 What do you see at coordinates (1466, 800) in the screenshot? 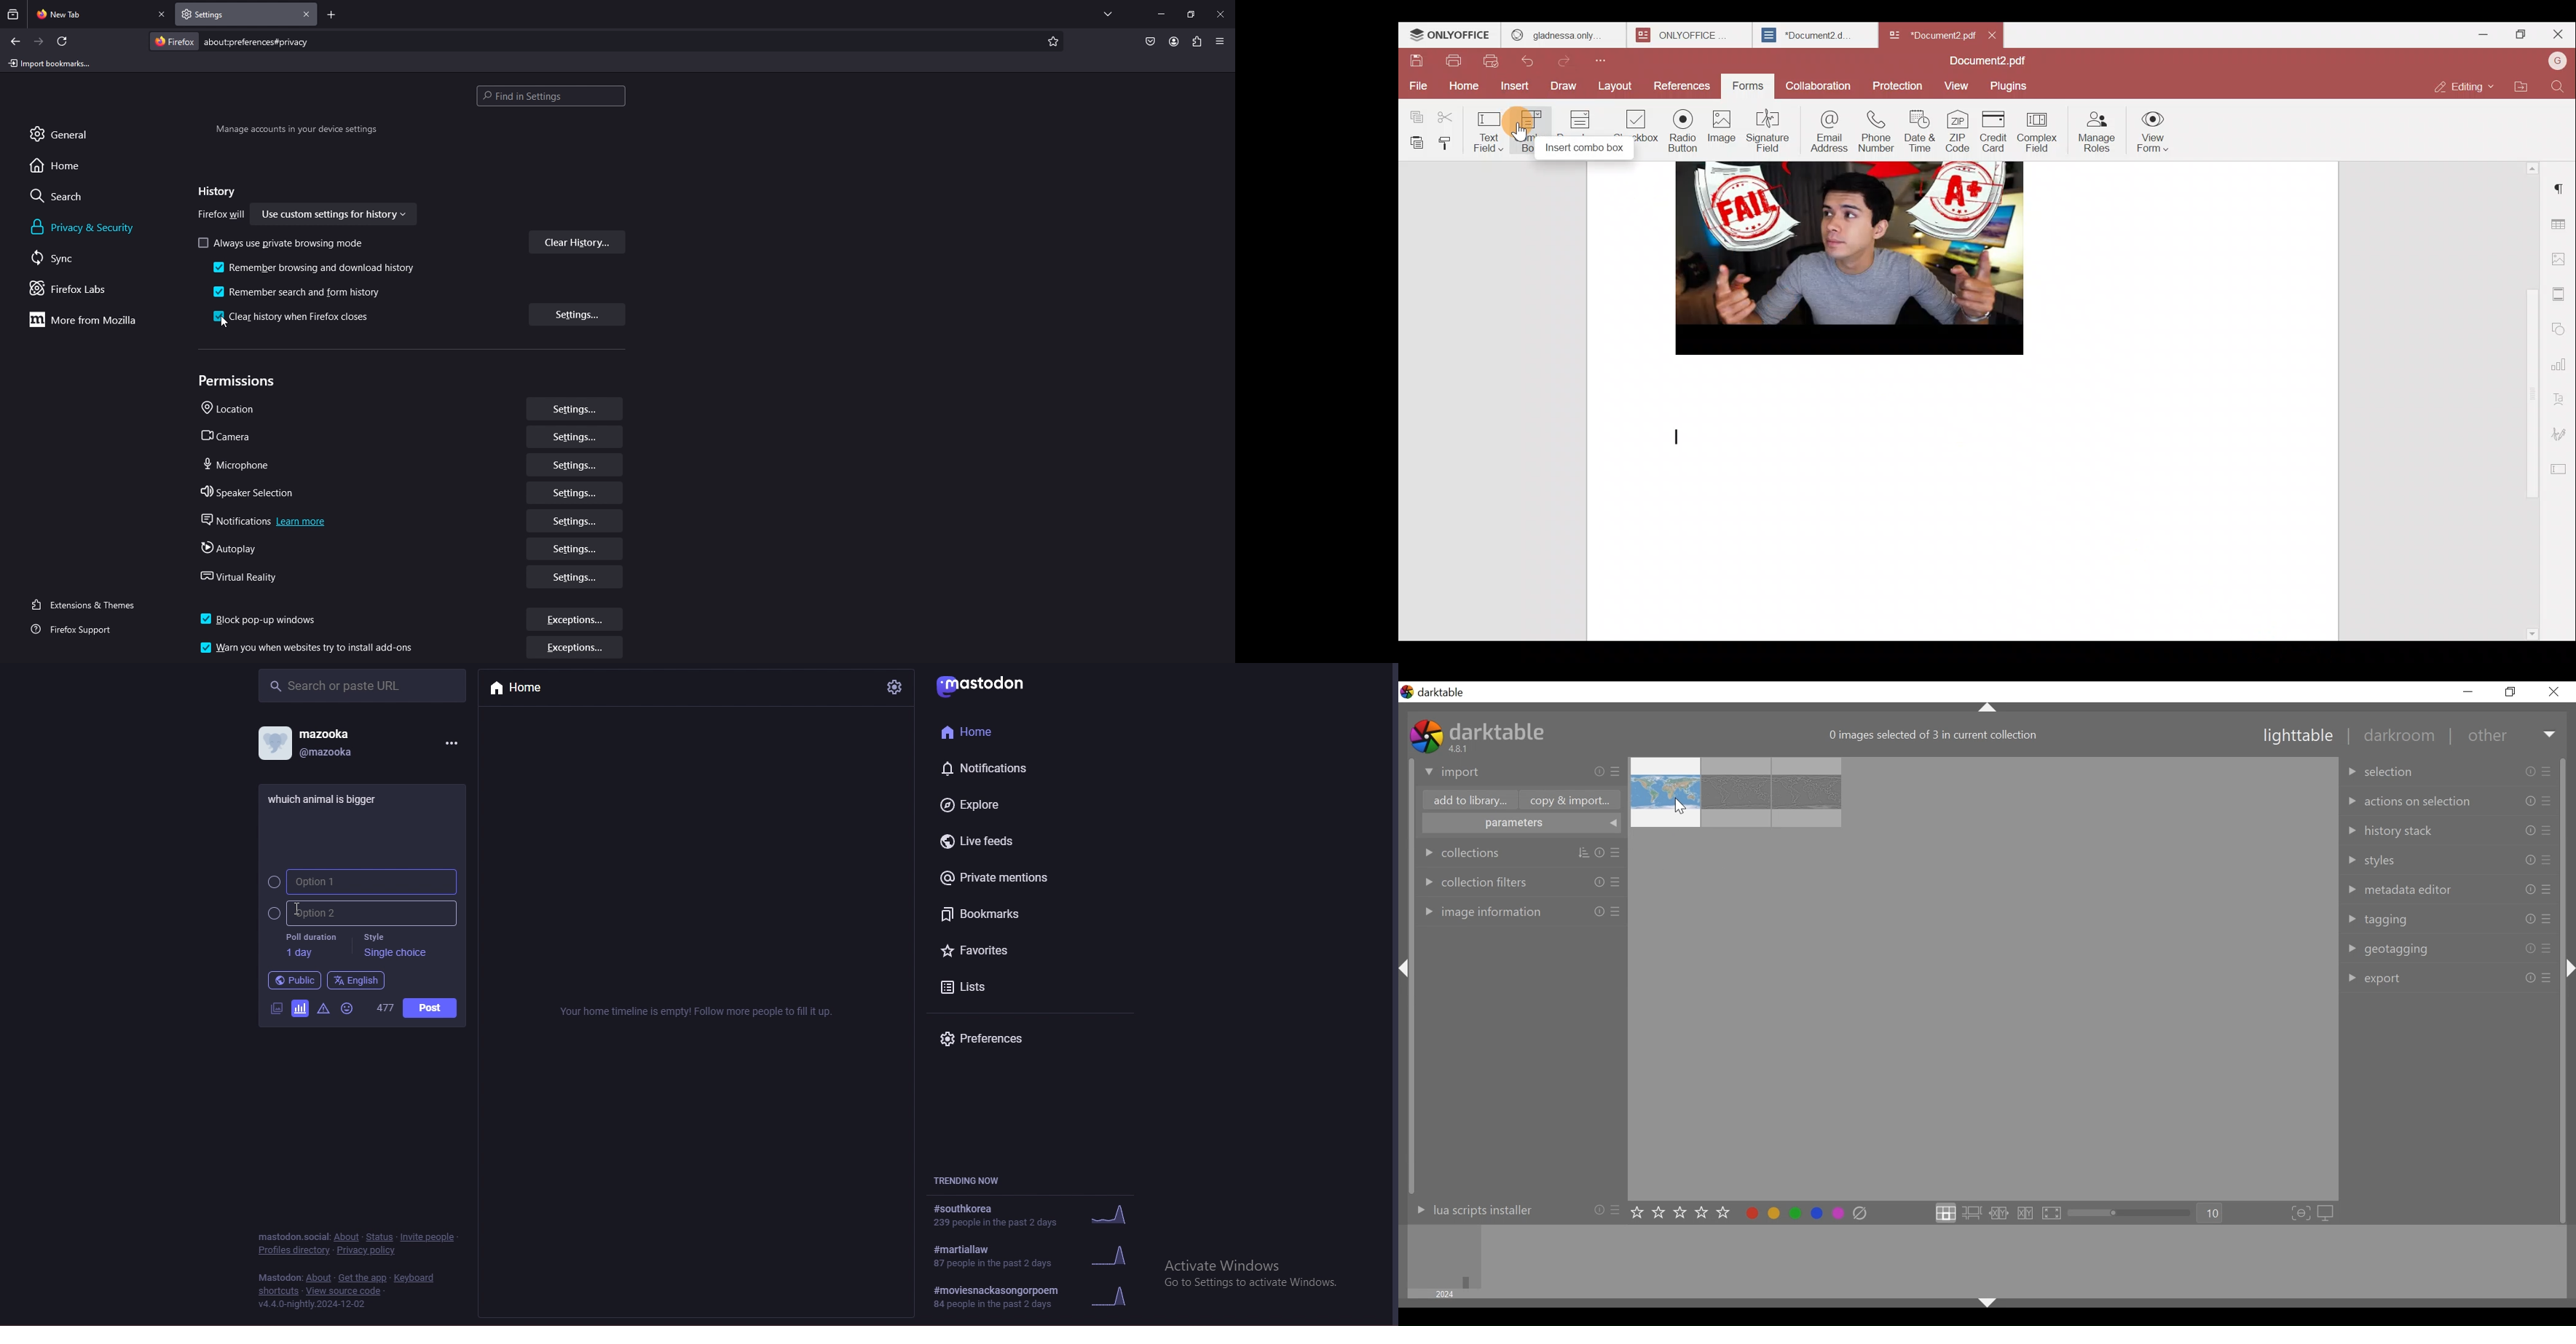
I see `Add to library` at bounding box center [1466, 800].